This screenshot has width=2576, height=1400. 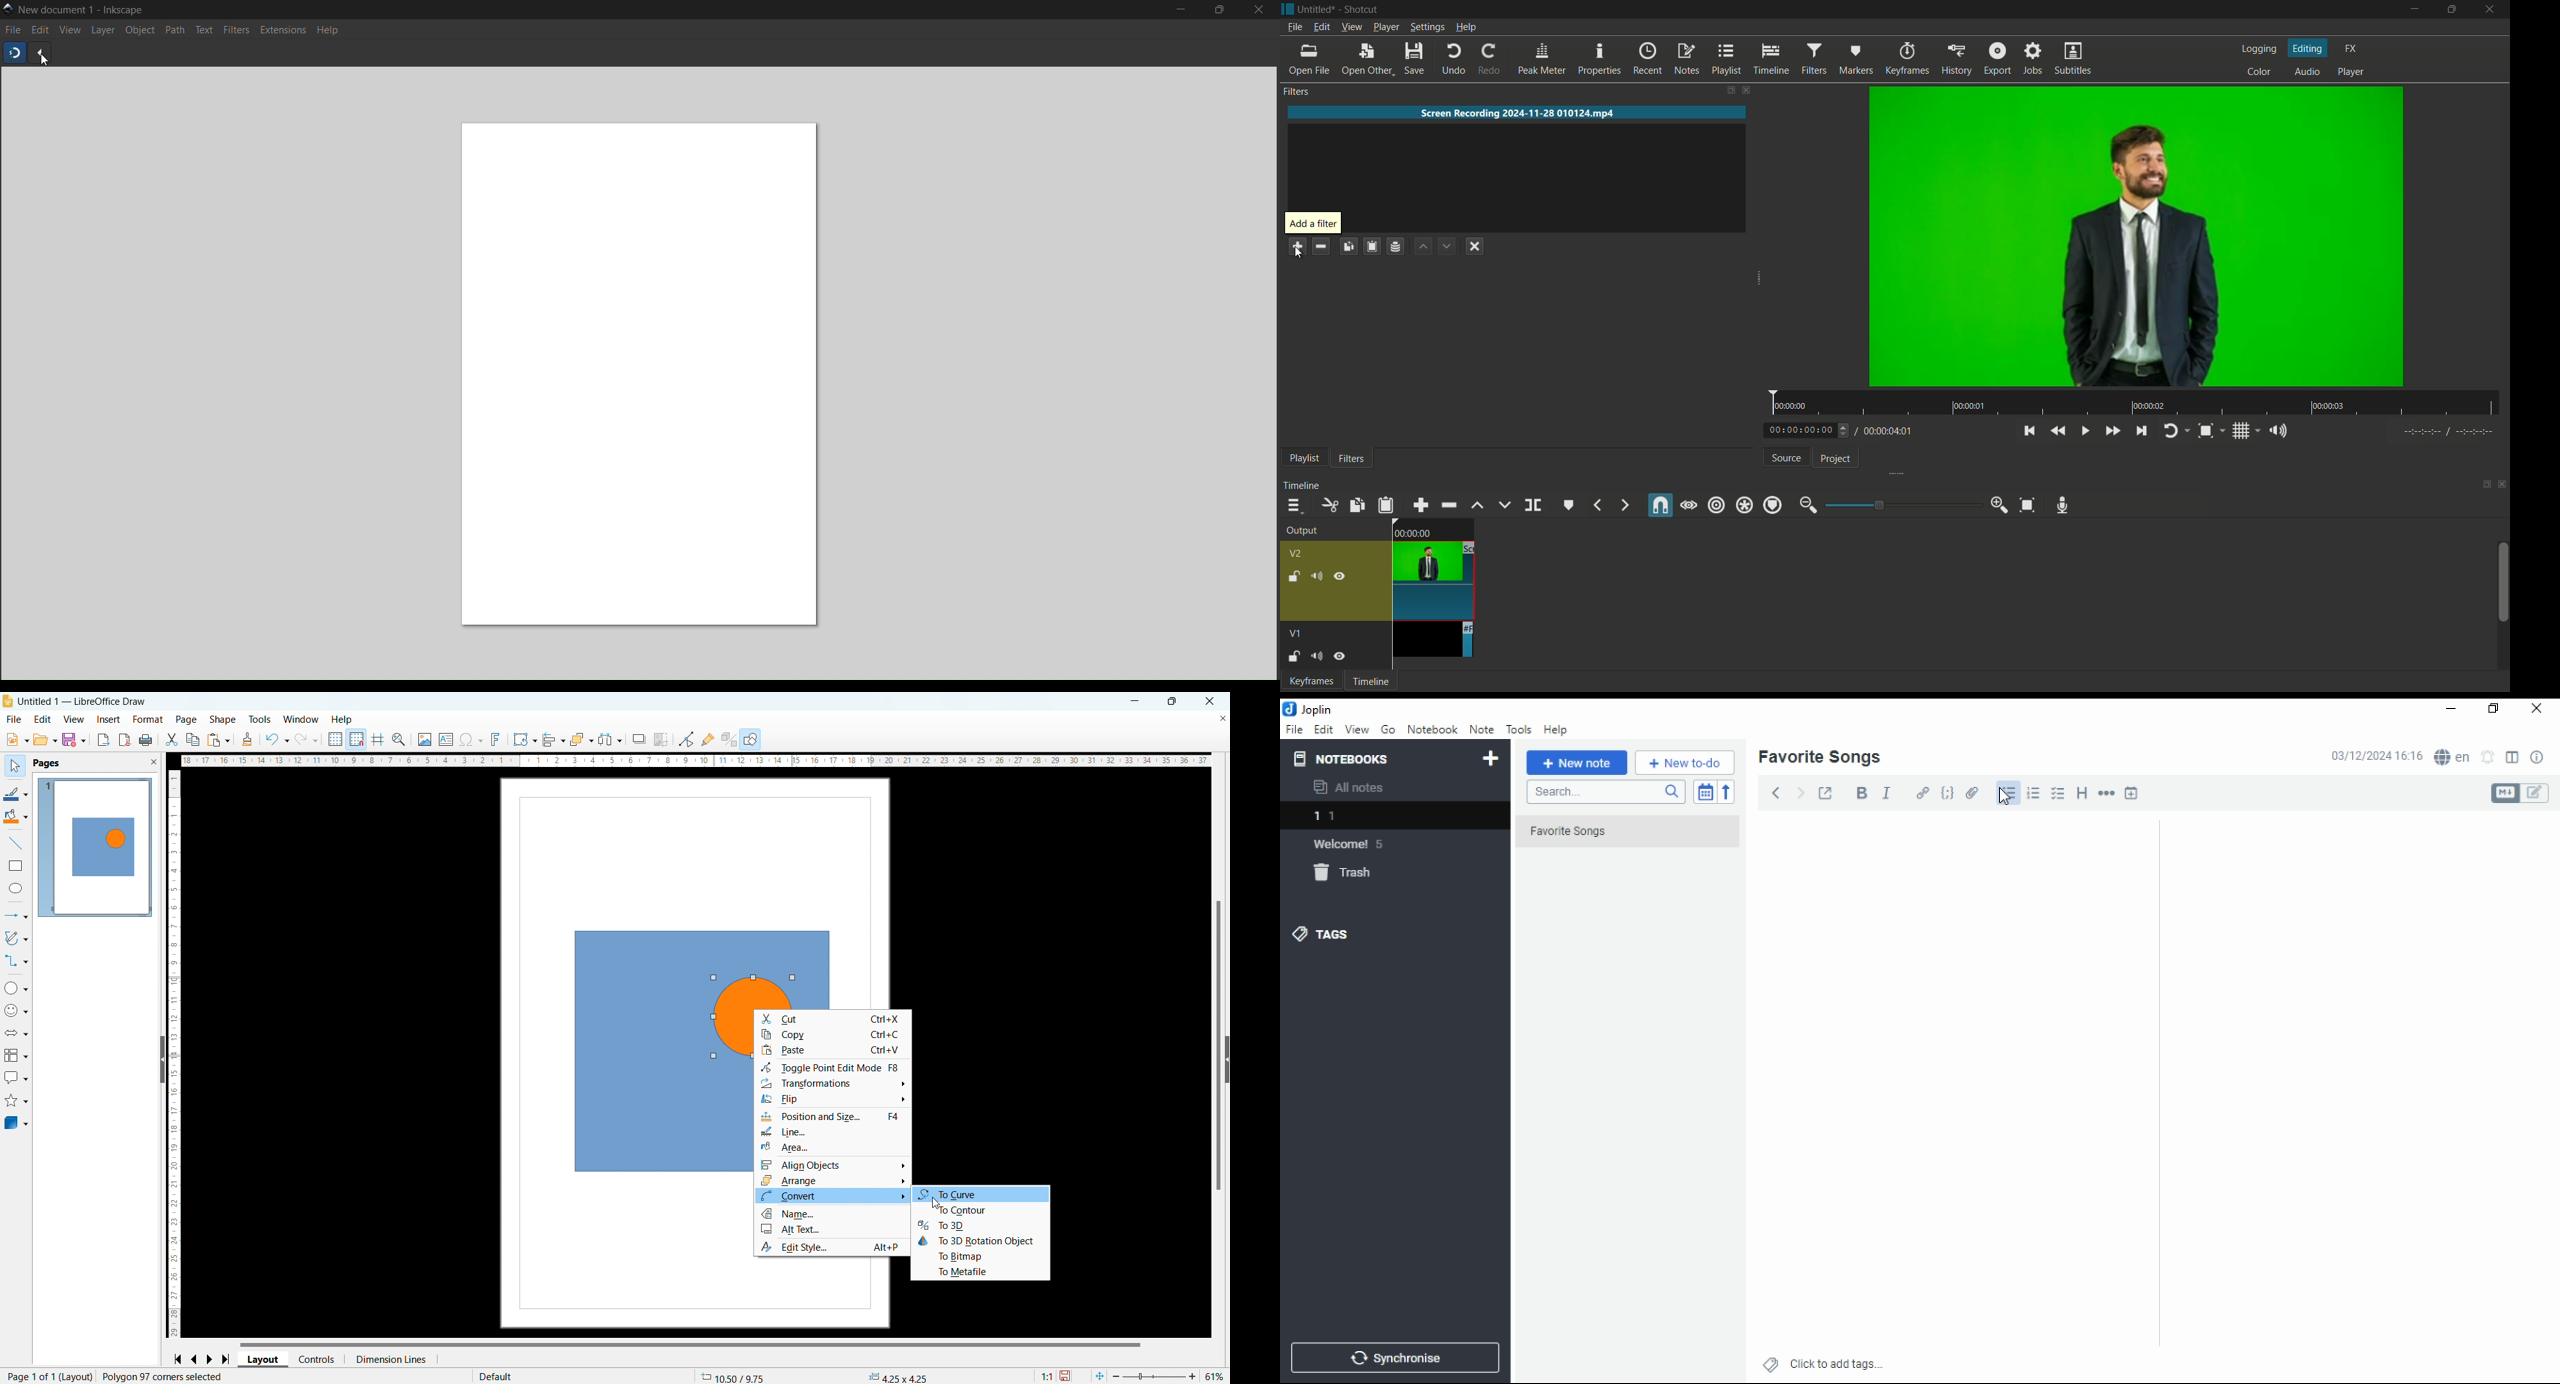 I want to click on notebook 1, so click(x=1353, y=818).